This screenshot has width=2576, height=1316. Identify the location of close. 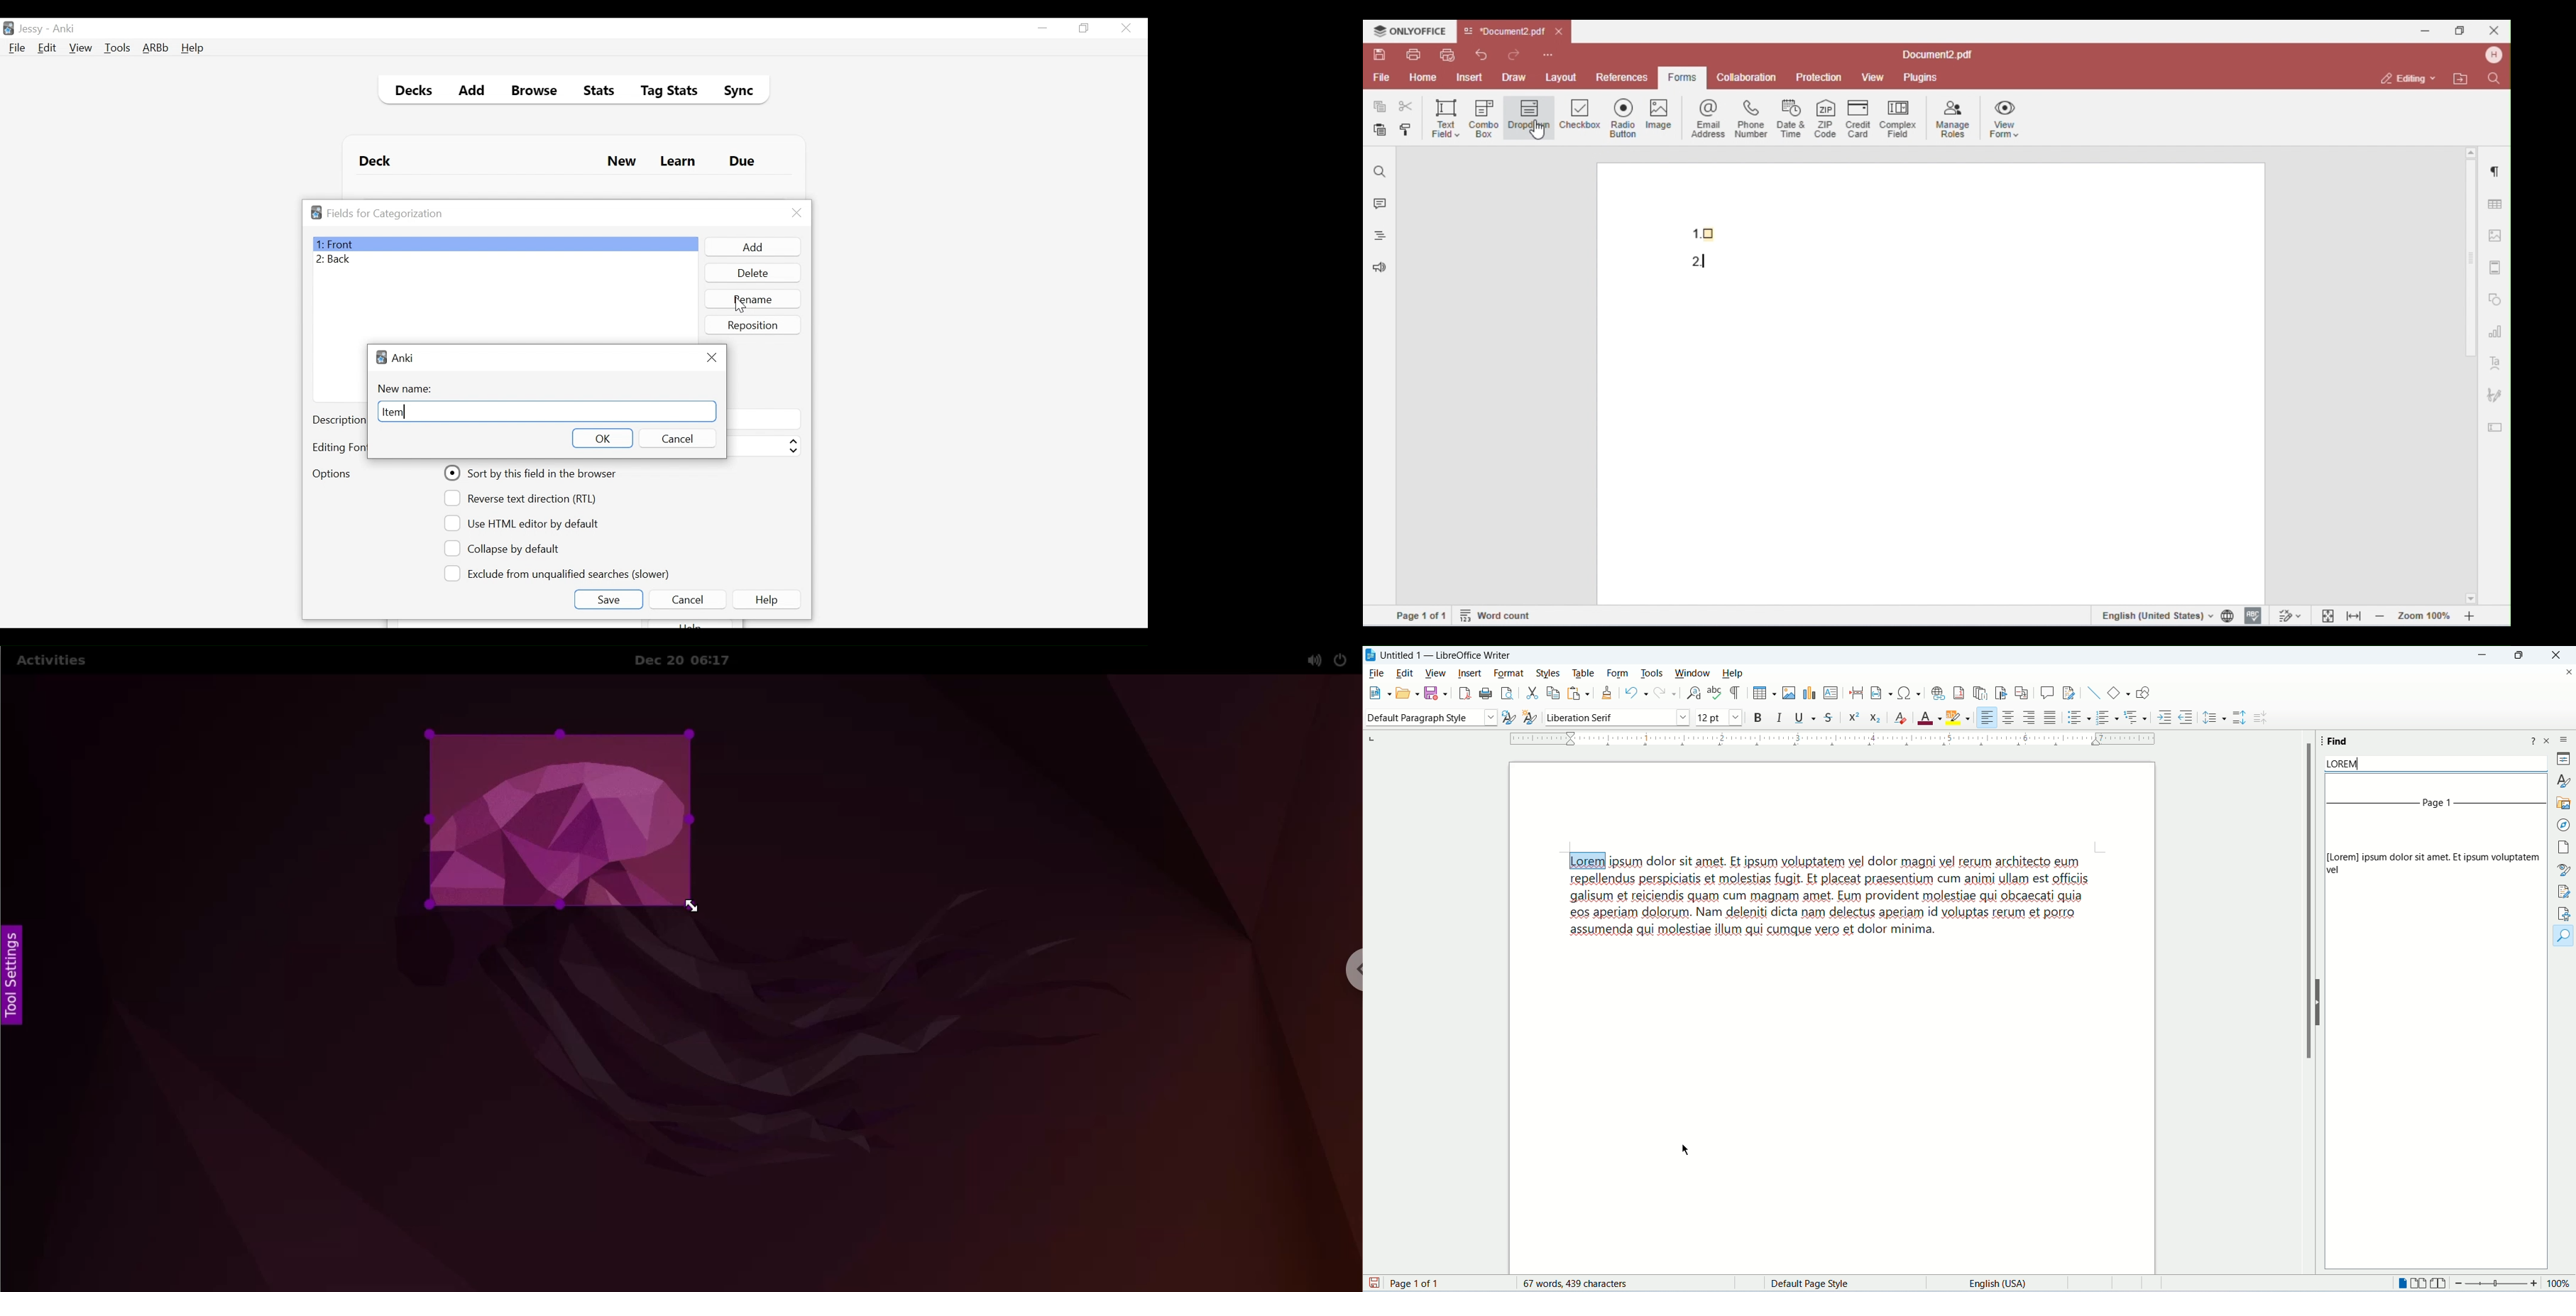
(2566, 674).